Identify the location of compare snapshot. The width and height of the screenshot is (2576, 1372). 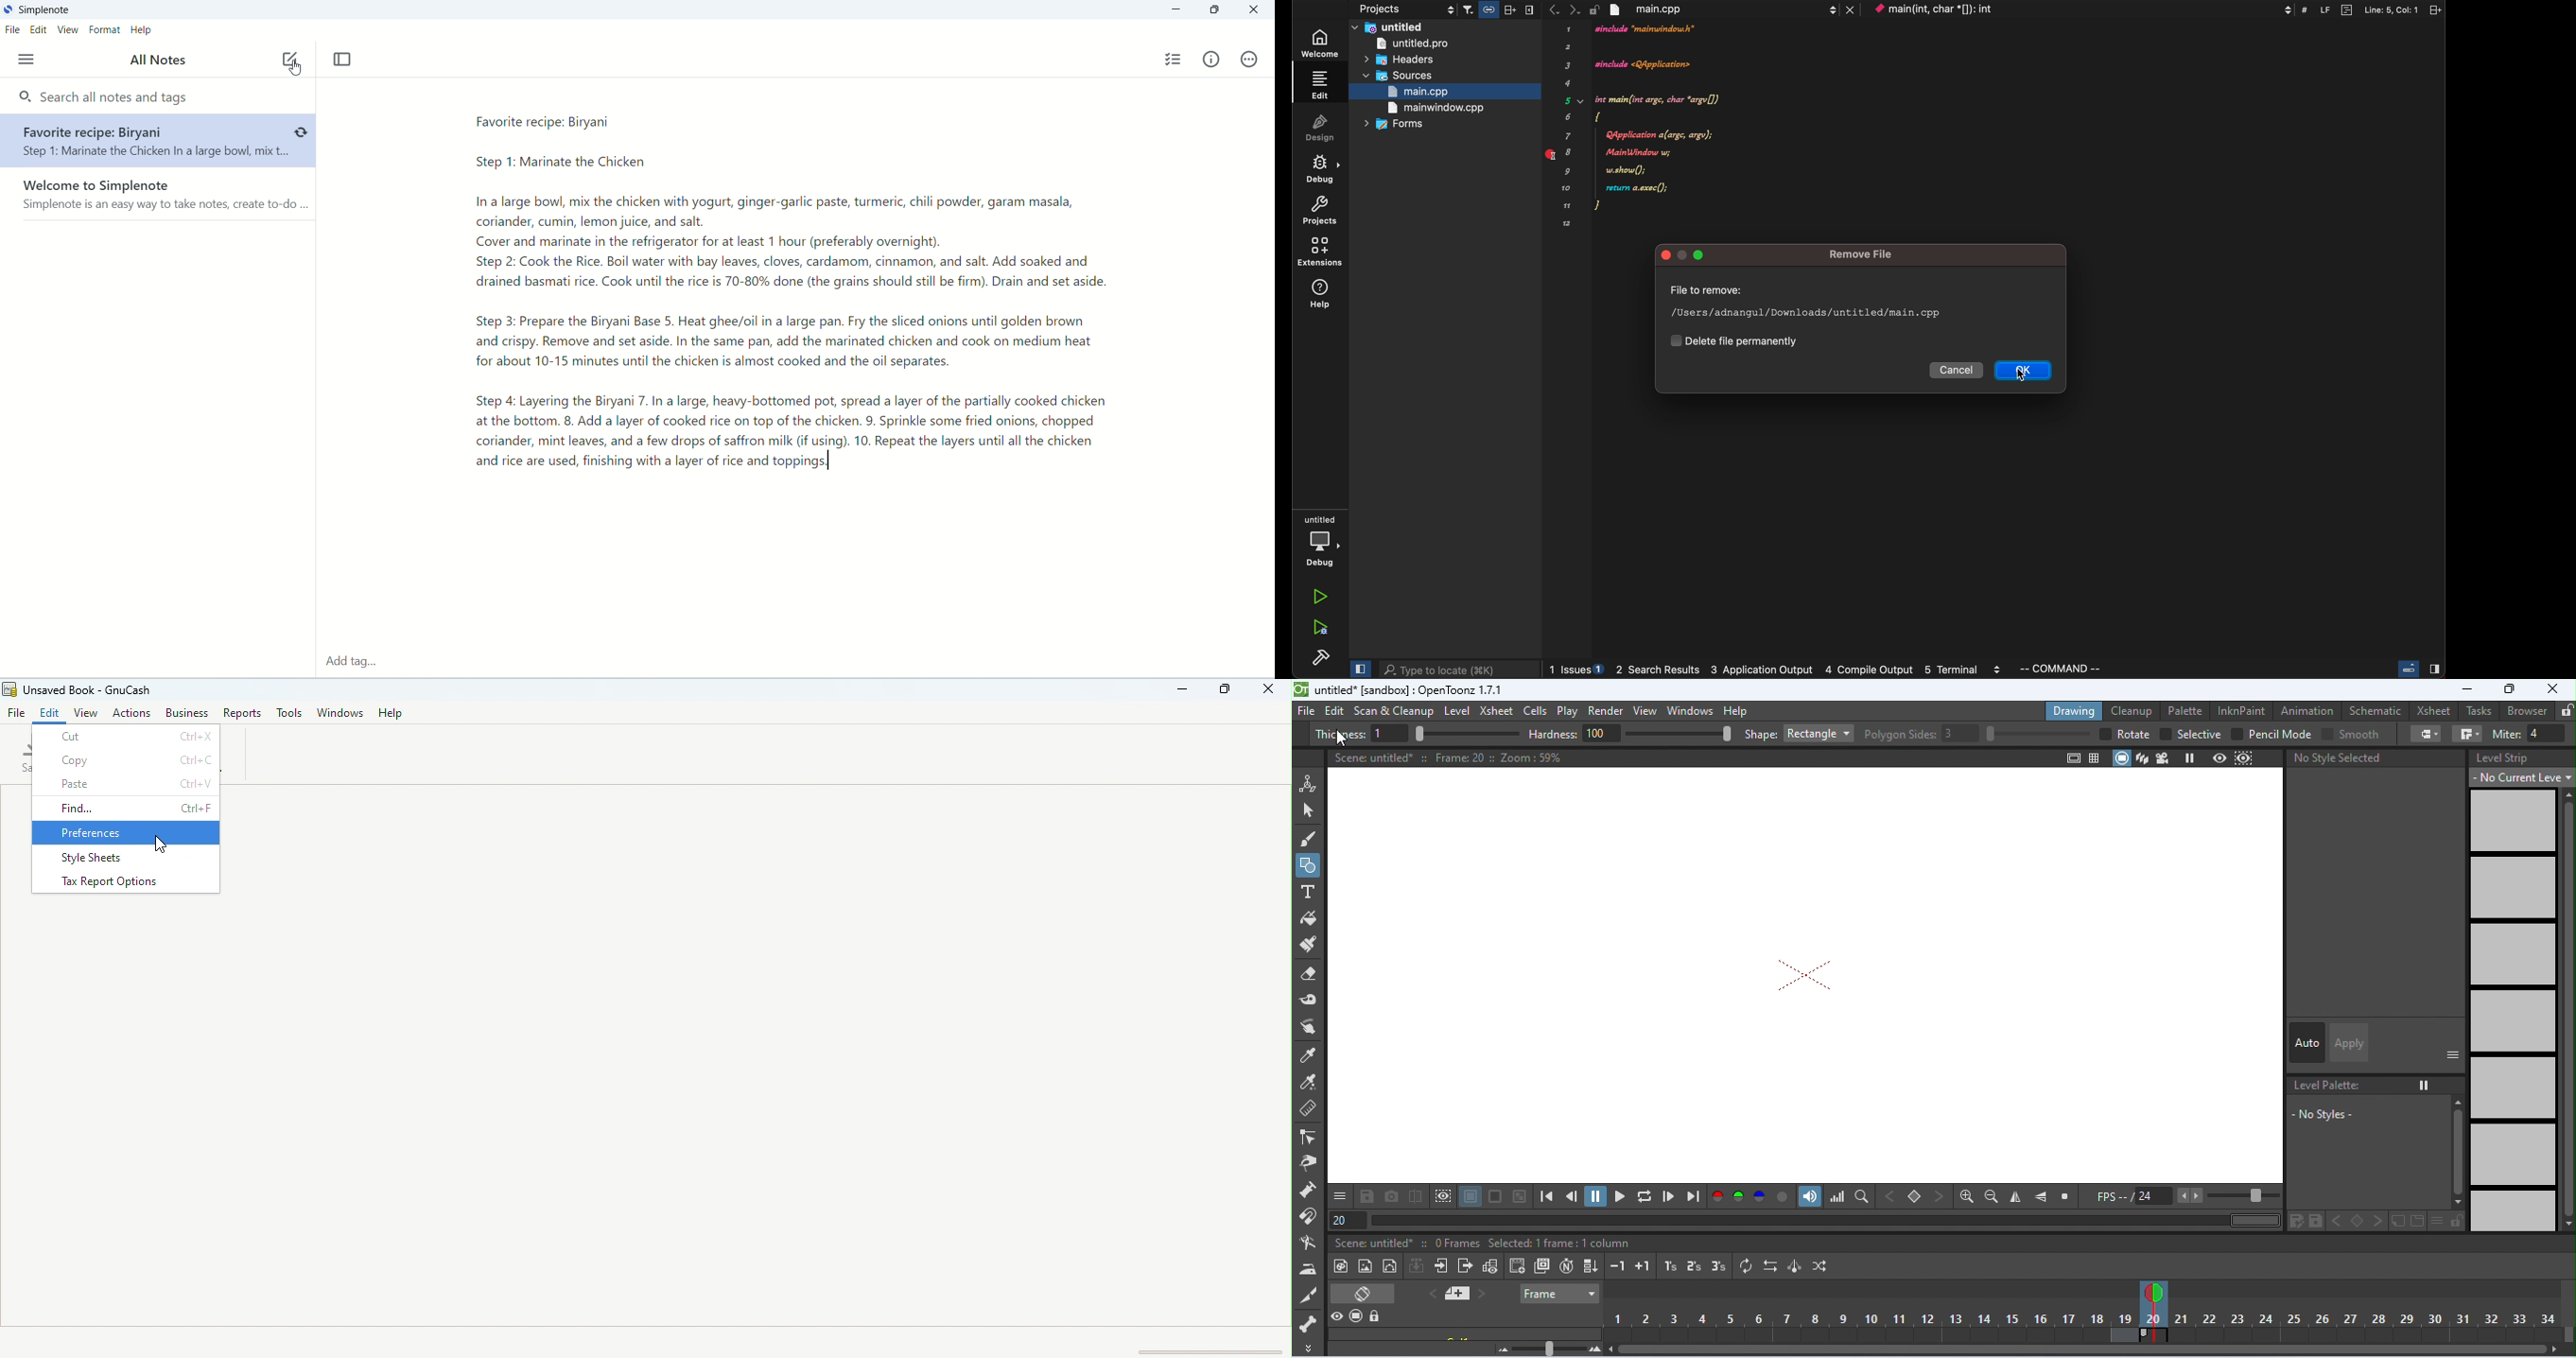
(1415, 1196).